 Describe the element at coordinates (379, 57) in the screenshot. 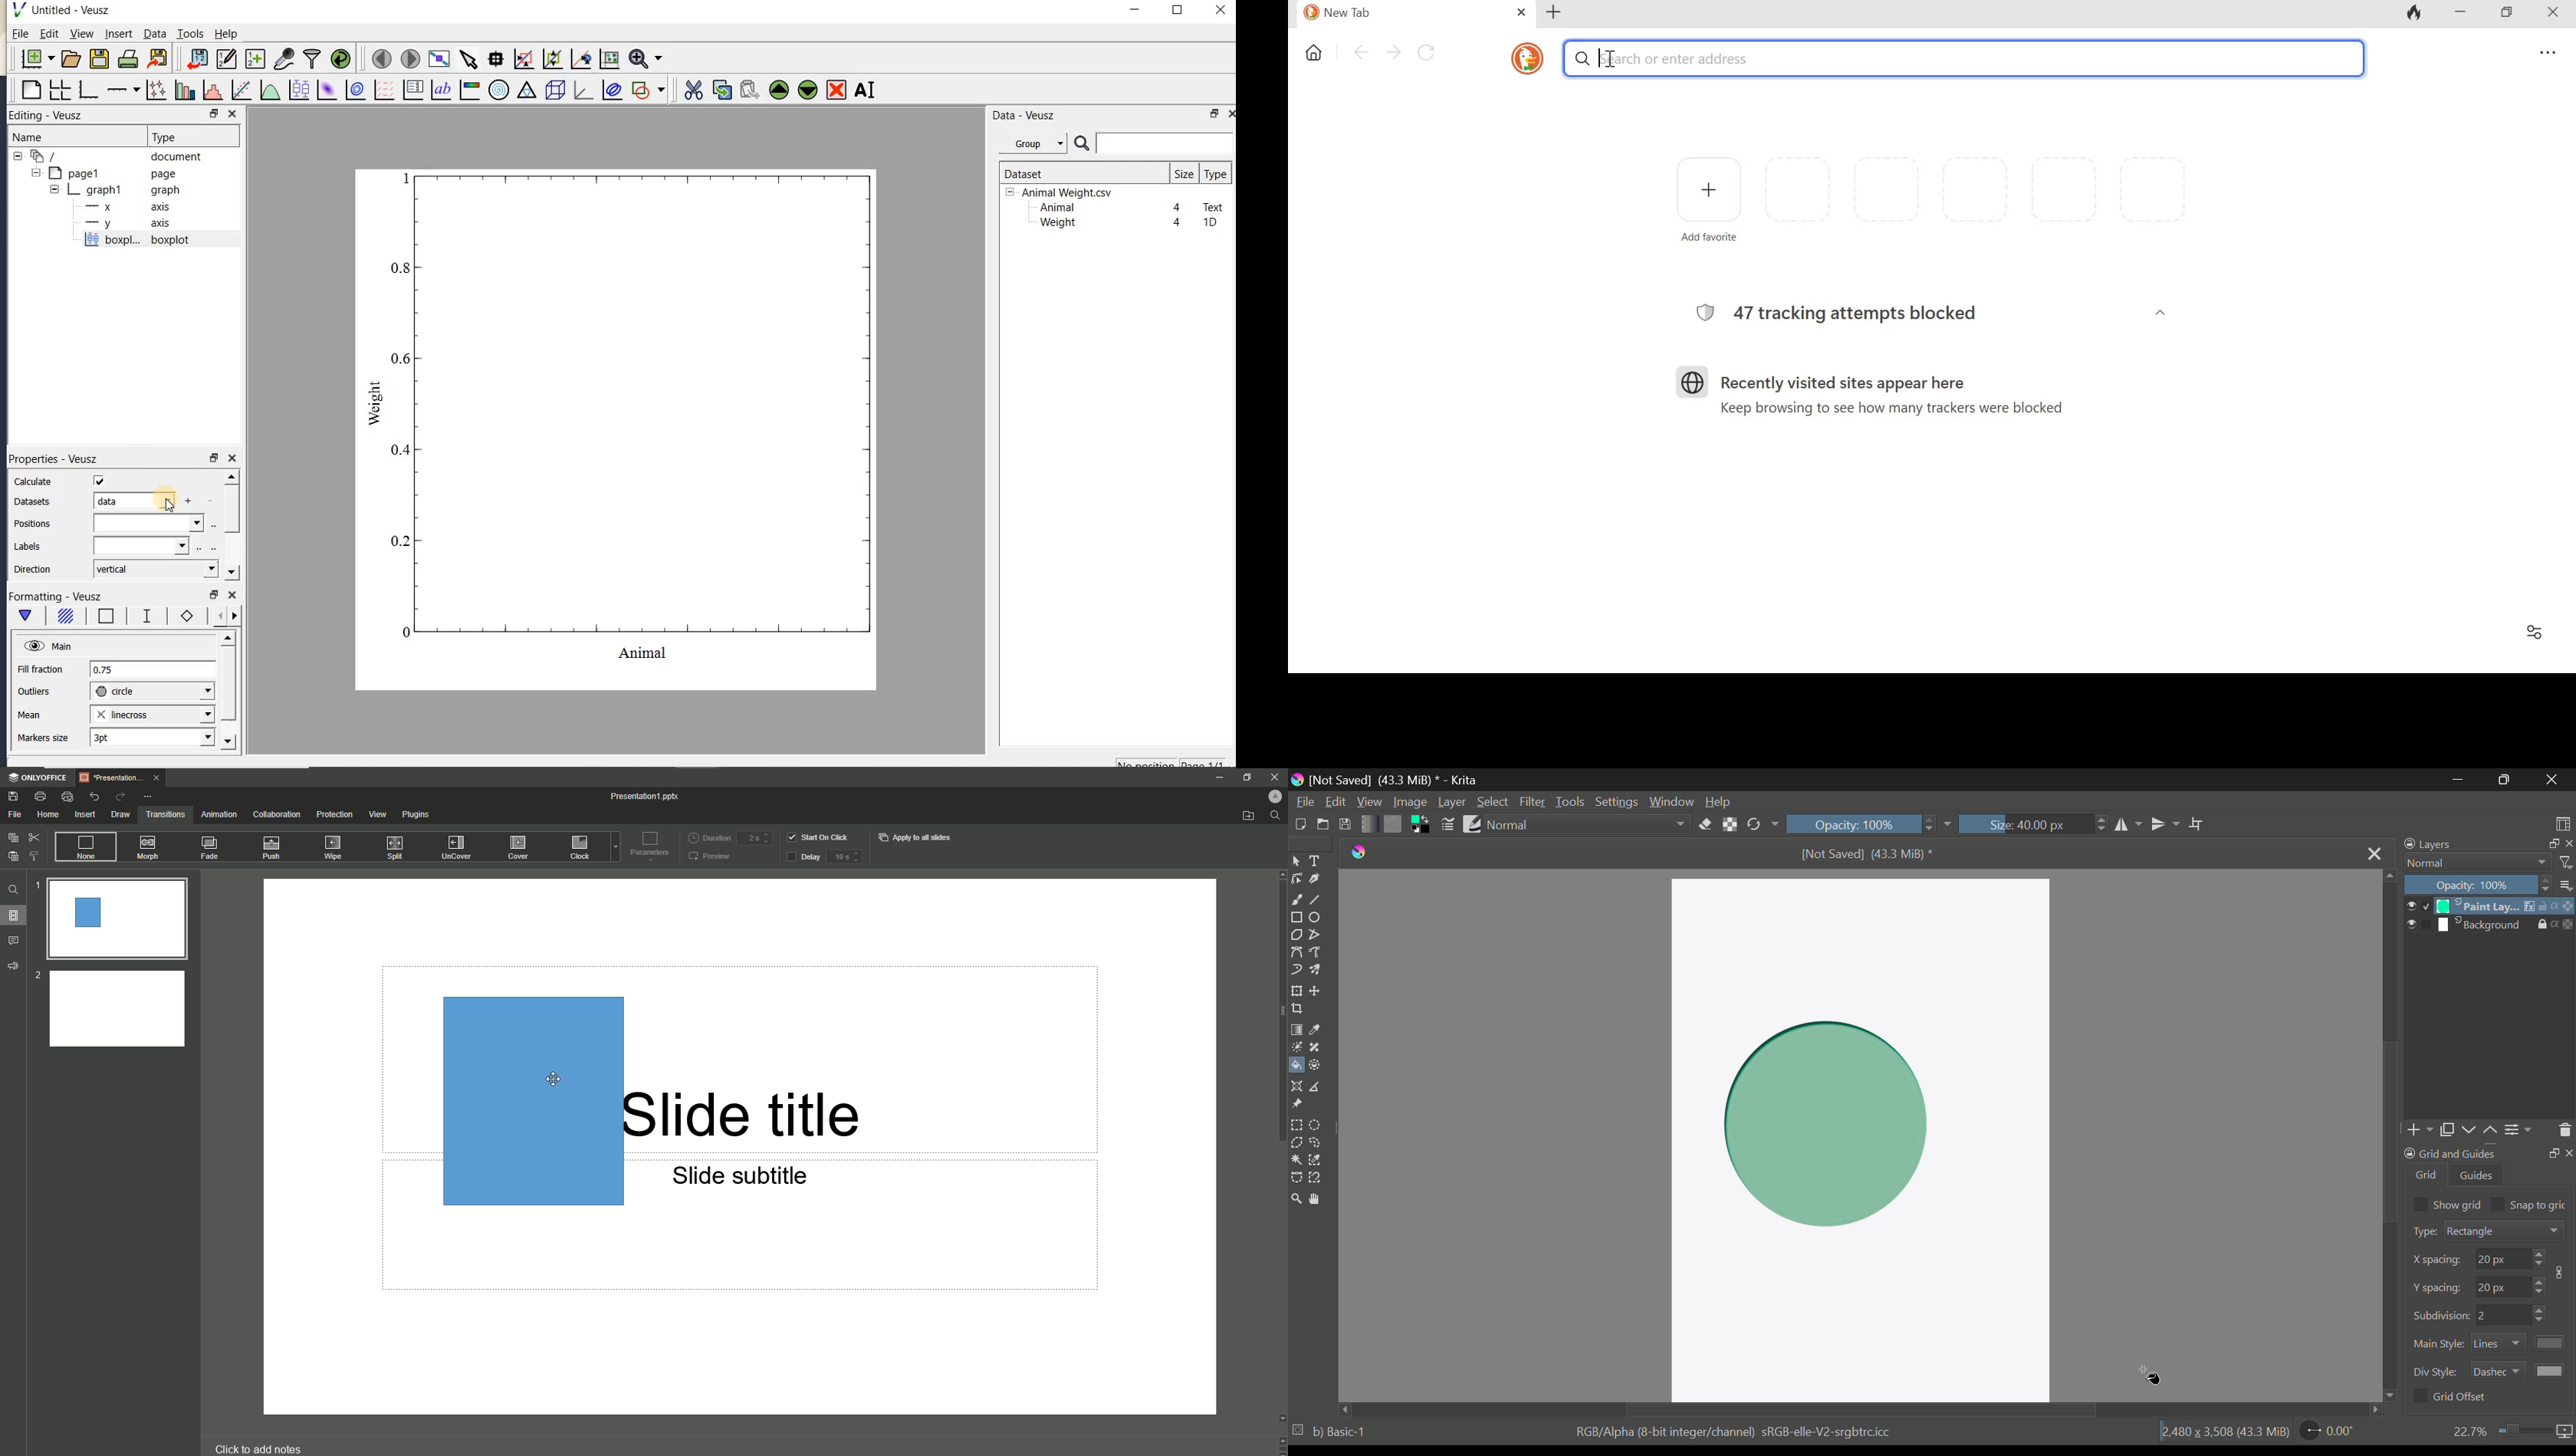

I see `move to the previous page` at that location.